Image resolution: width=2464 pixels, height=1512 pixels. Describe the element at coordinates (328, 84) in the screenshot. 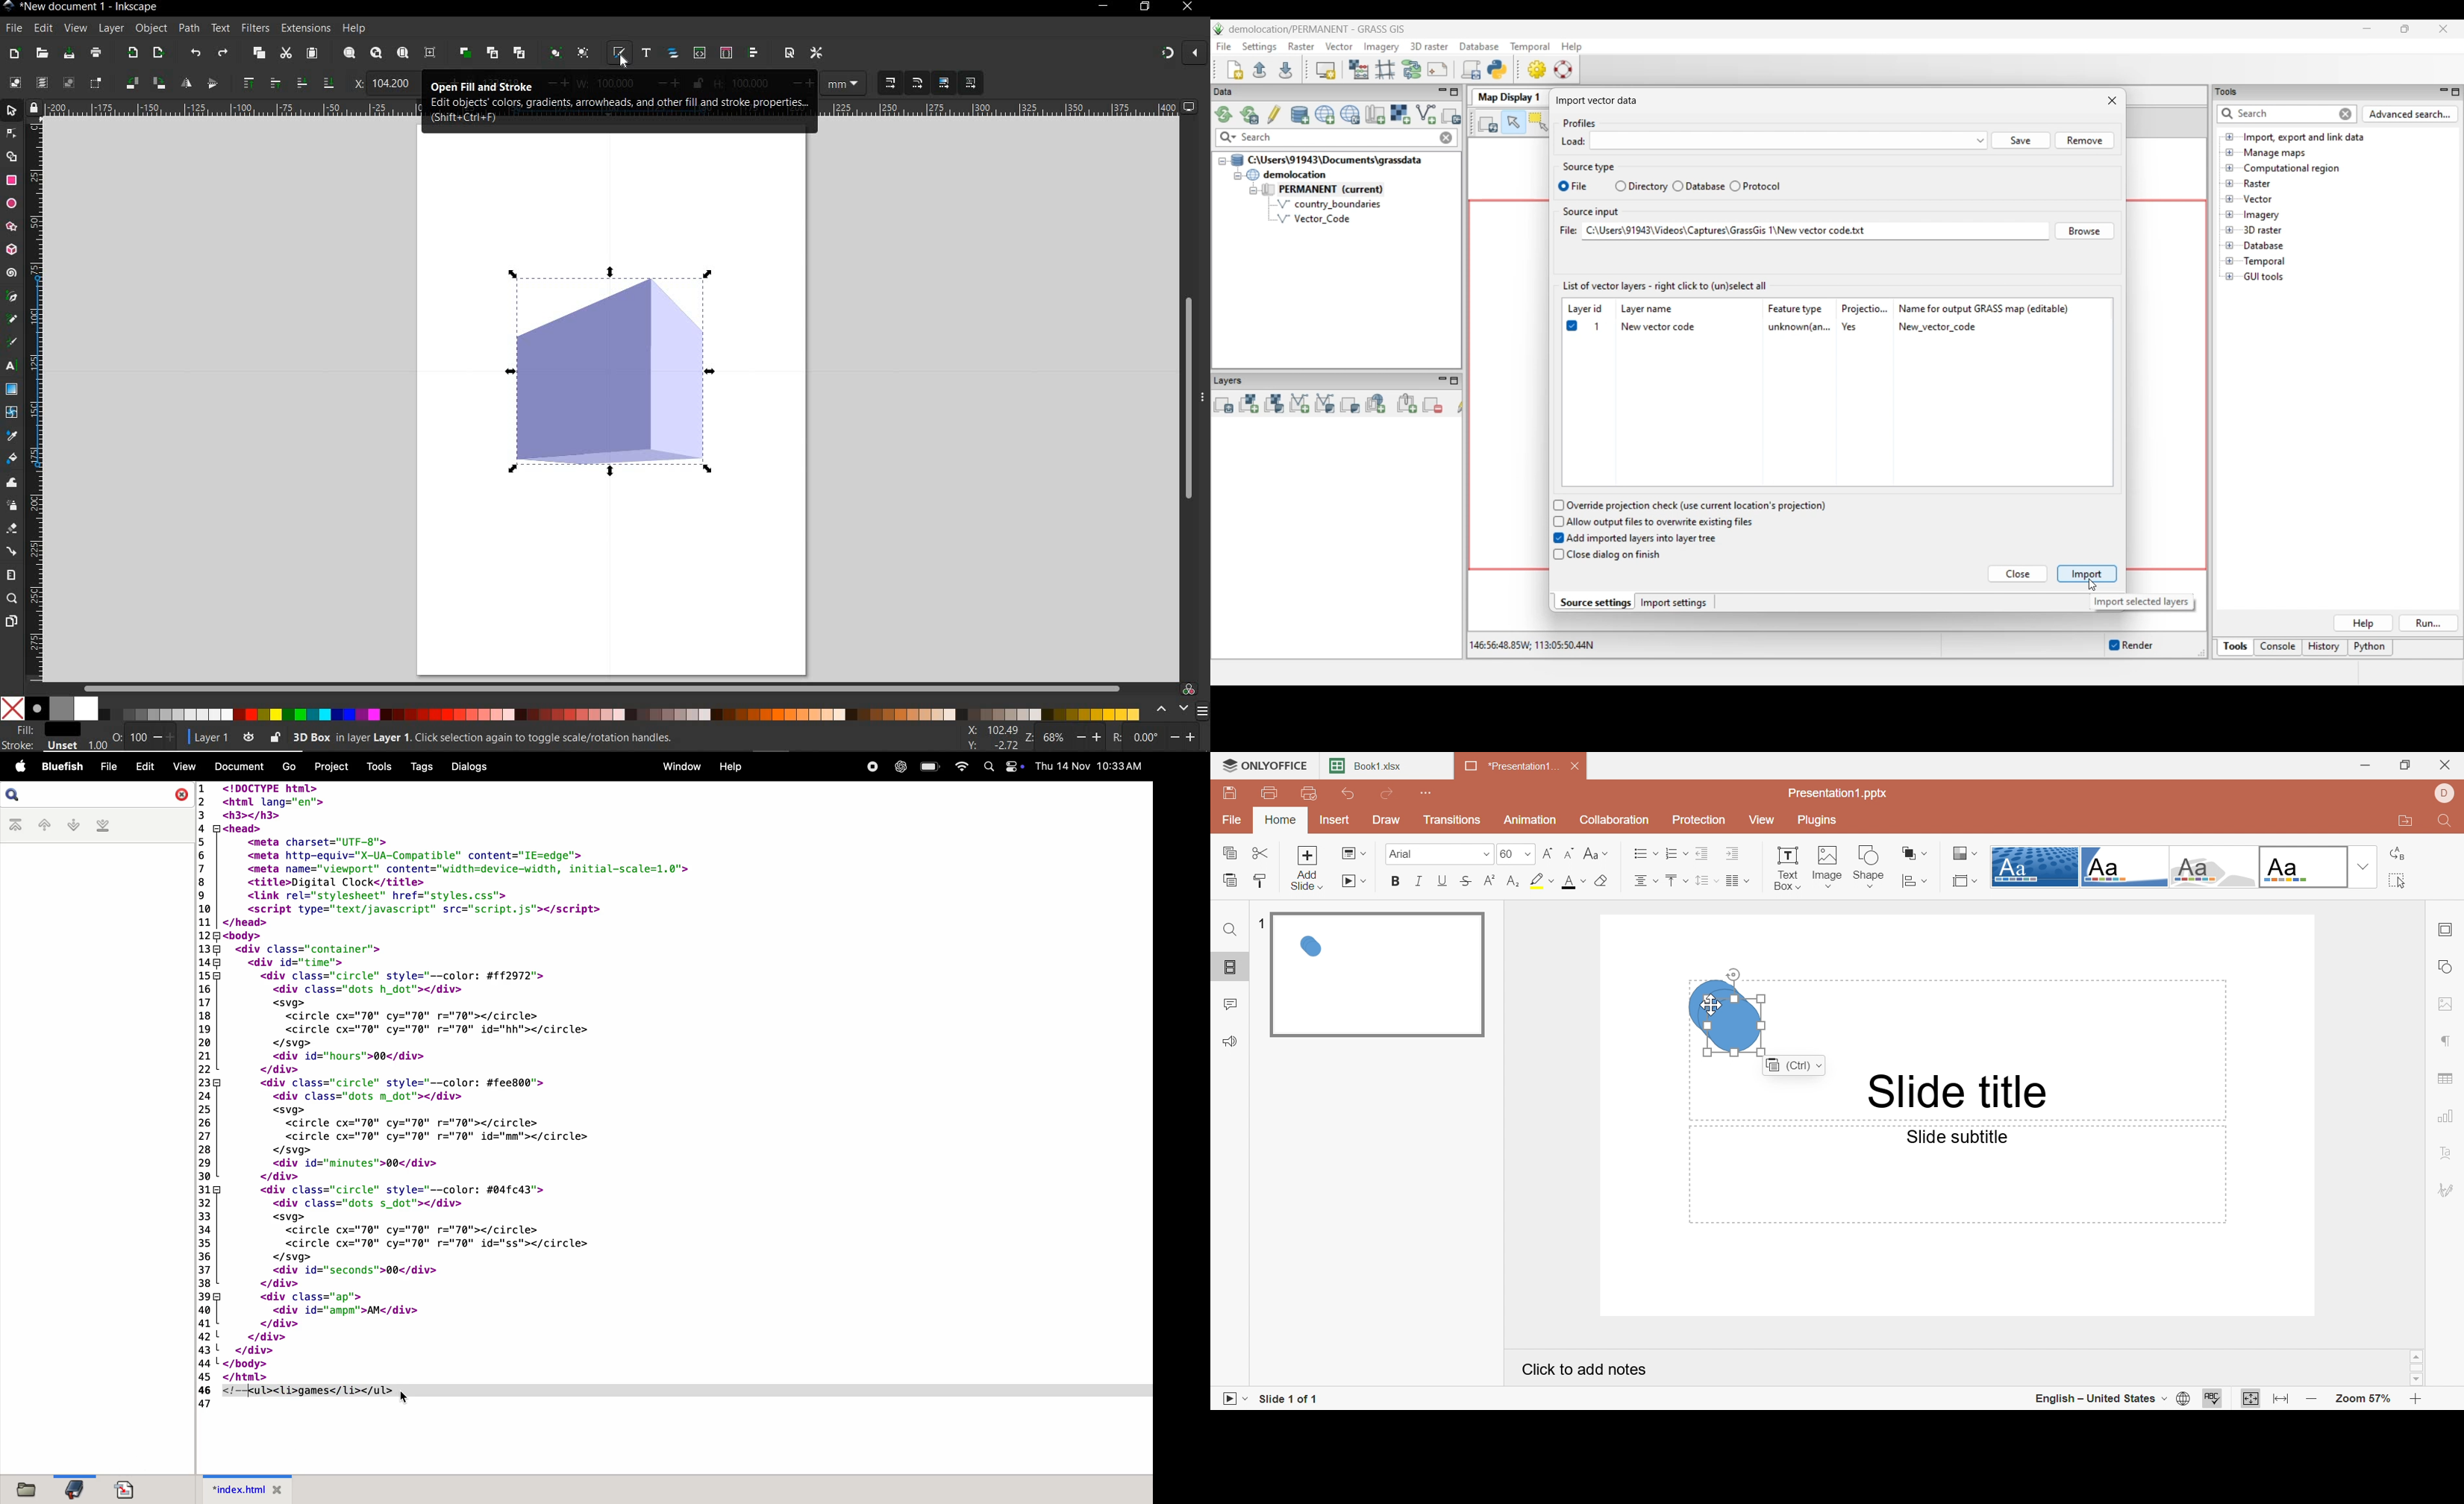

I see `LOWER SELECTION` at that location.